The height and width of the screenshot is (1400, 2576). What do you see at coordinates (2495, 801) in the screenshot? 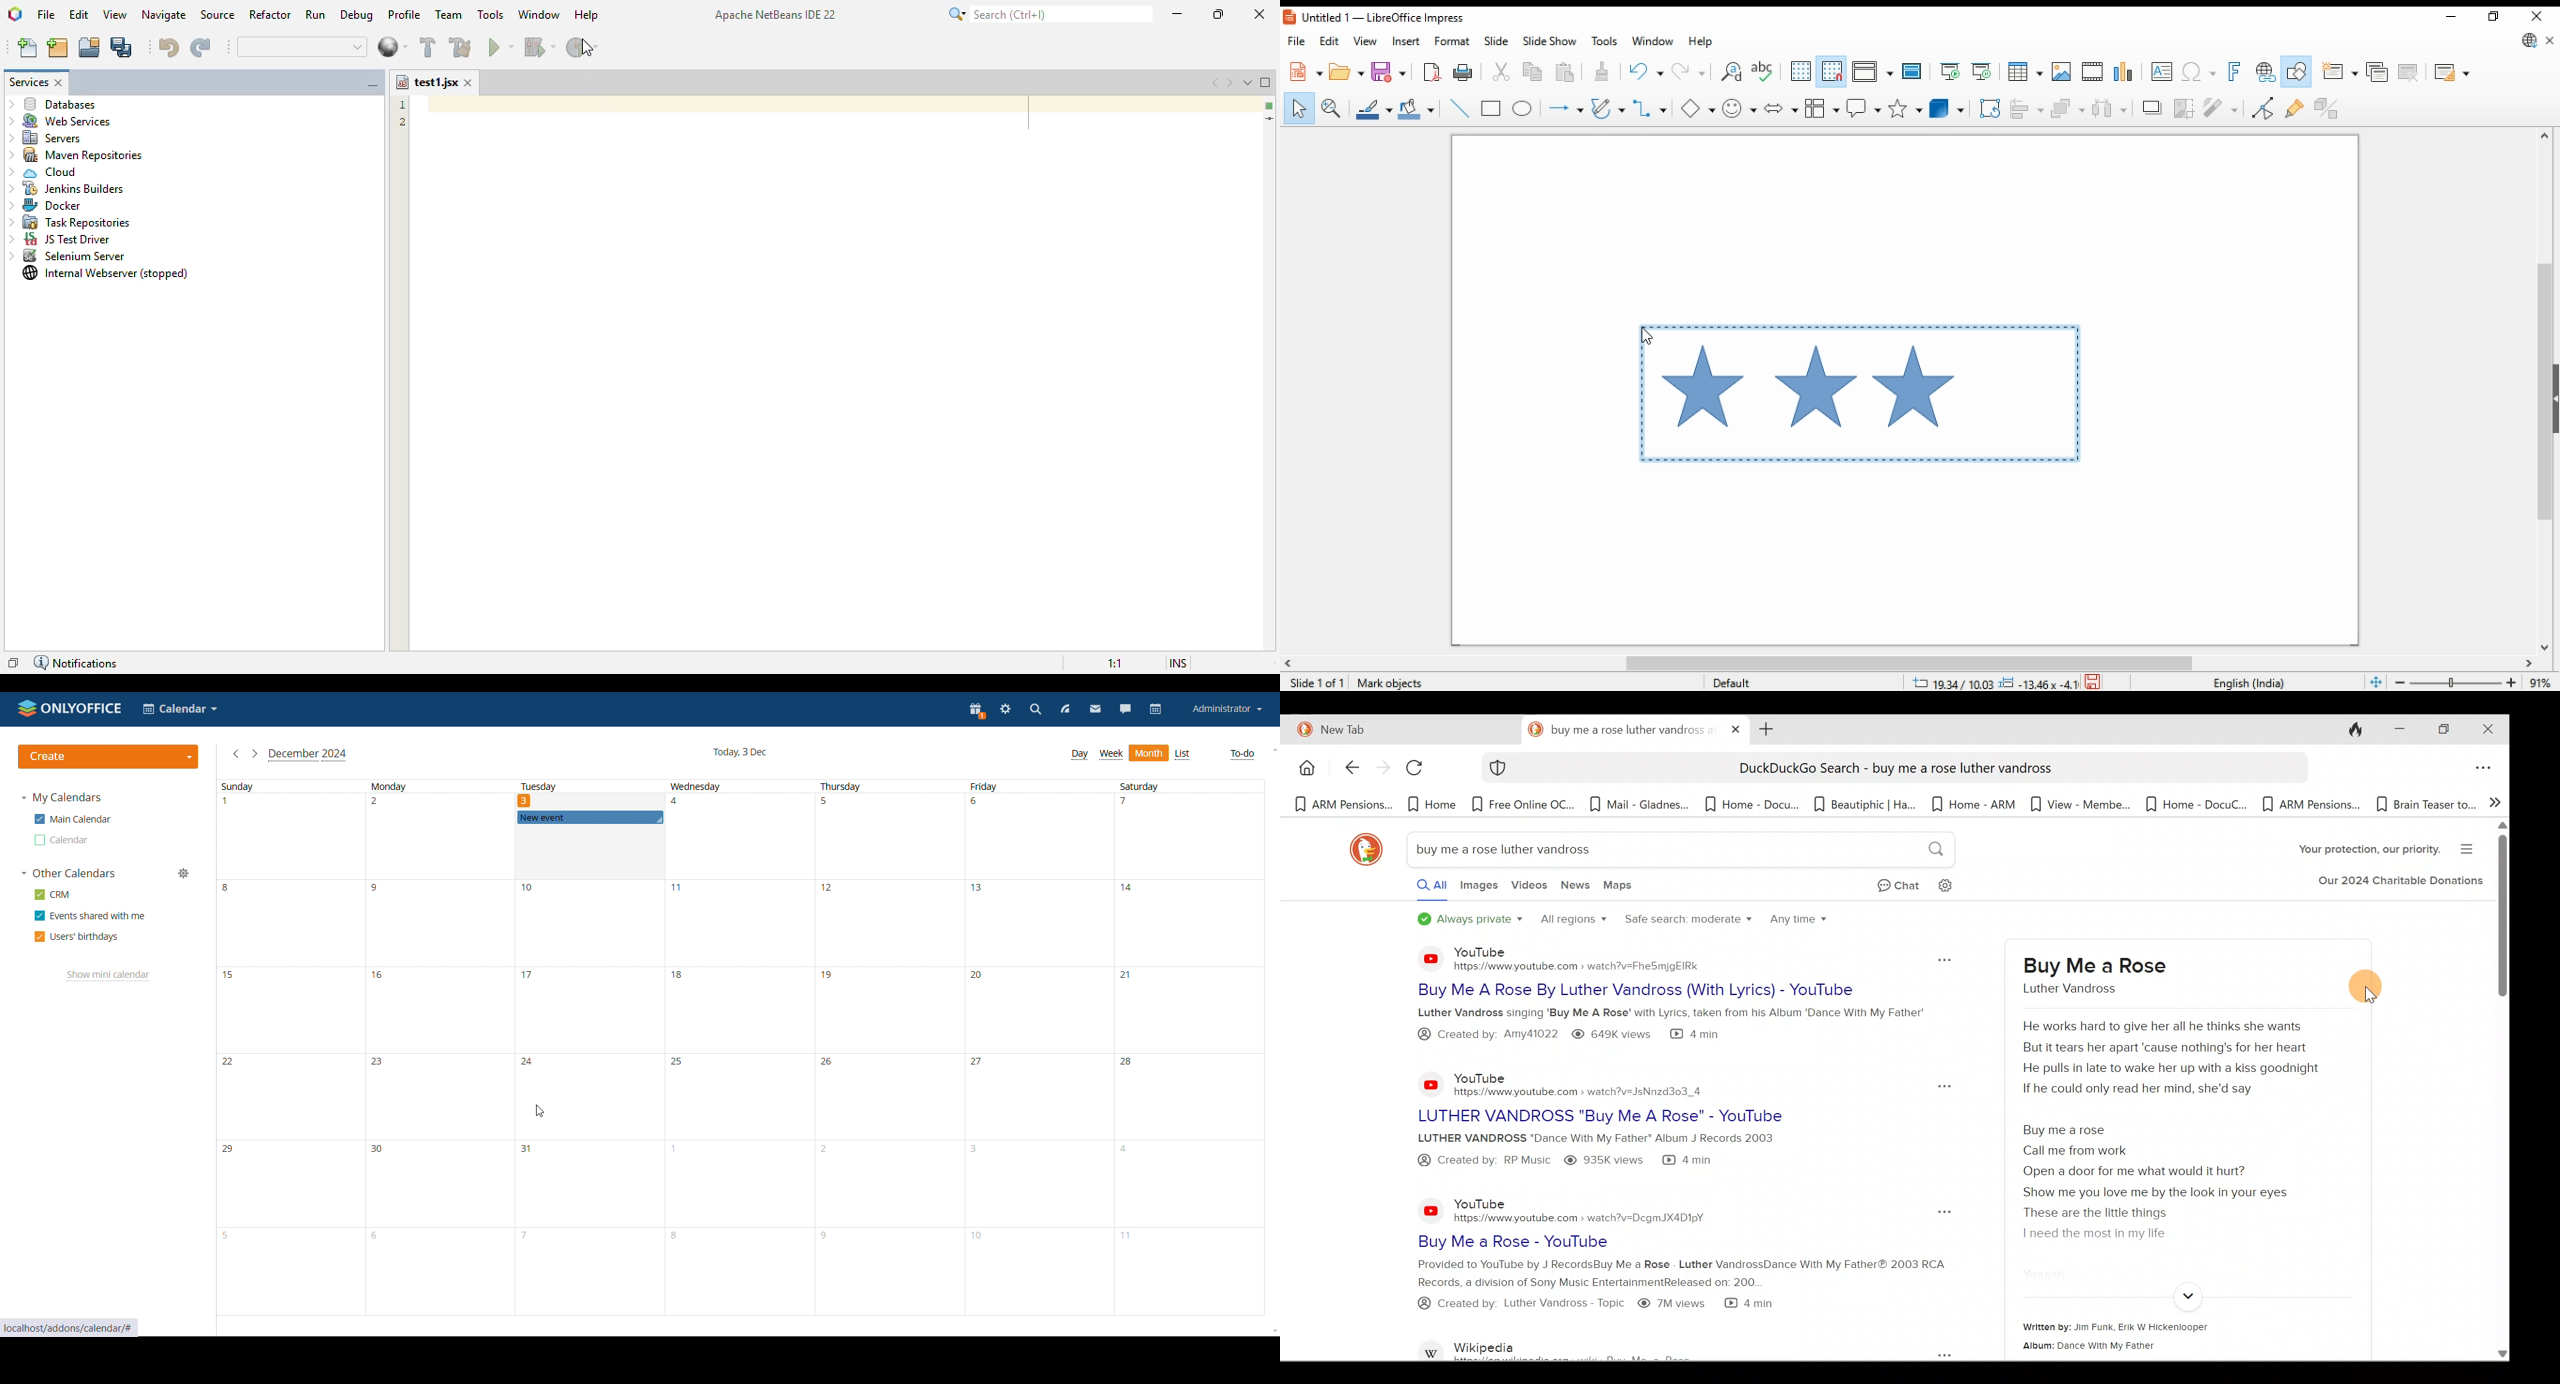
I see `Show more bookmarks` at bounding box center [2495, 801].